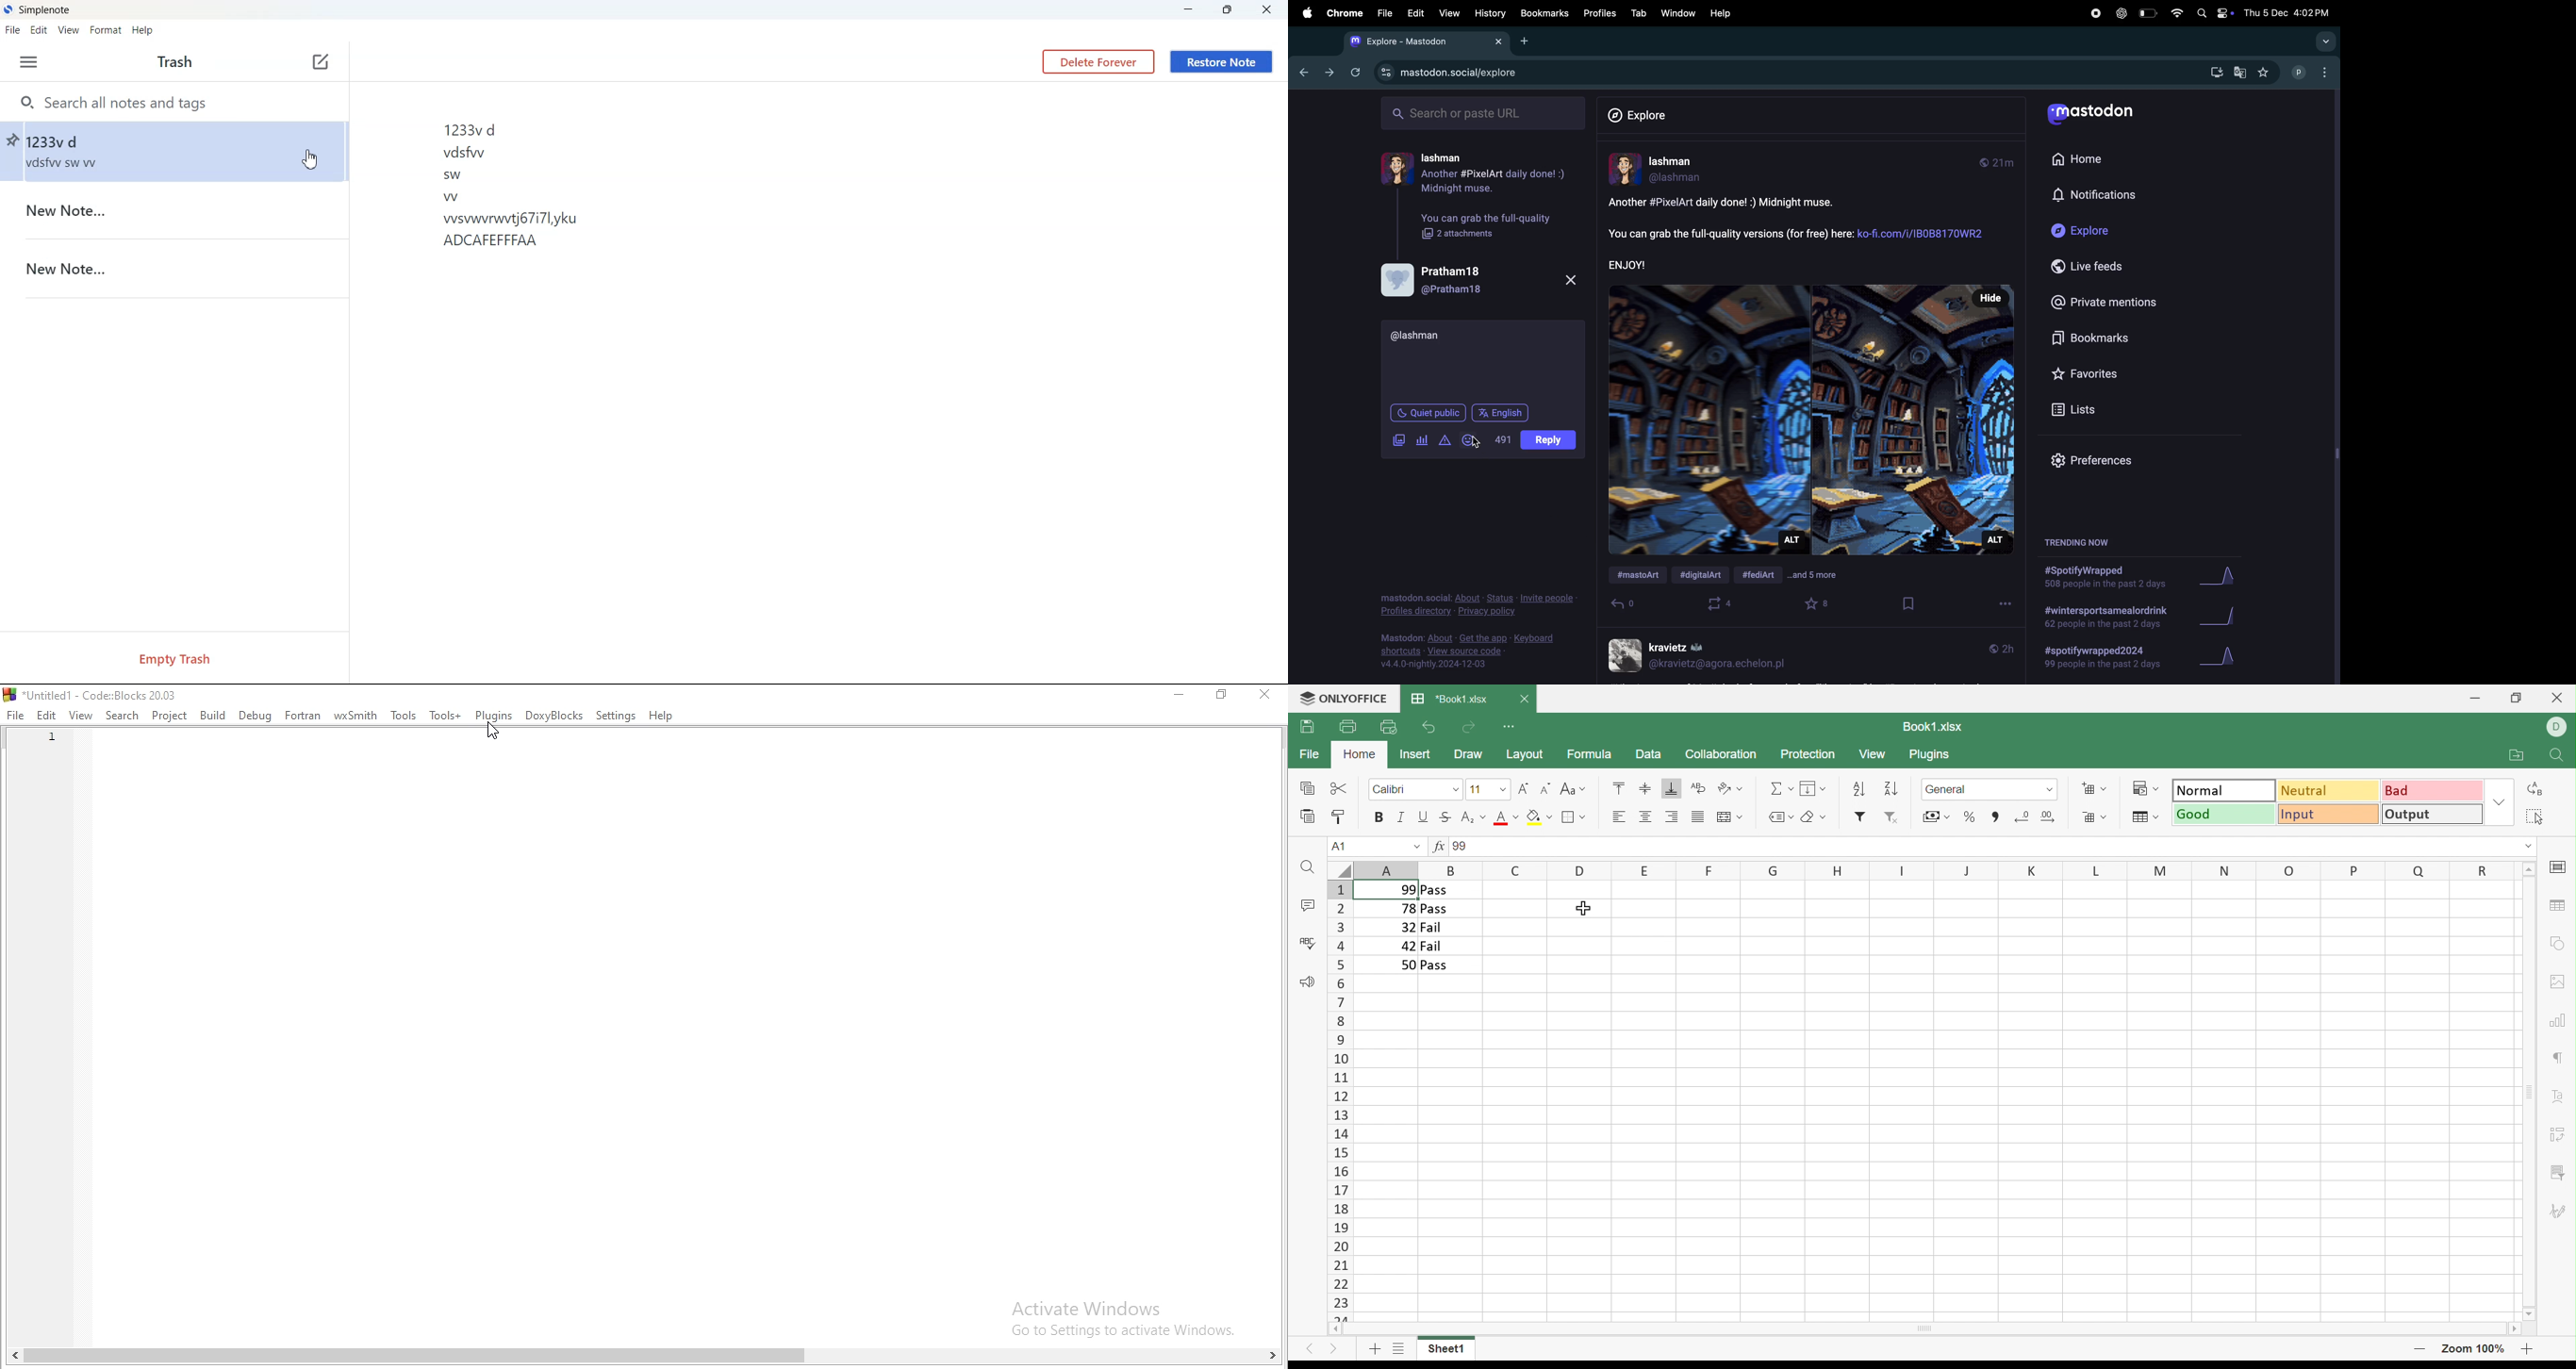 The image size is (2576, 1372). Describe the element at coordinates (1445, 1352) in the screenshot. I see `Sheet1` at that location.